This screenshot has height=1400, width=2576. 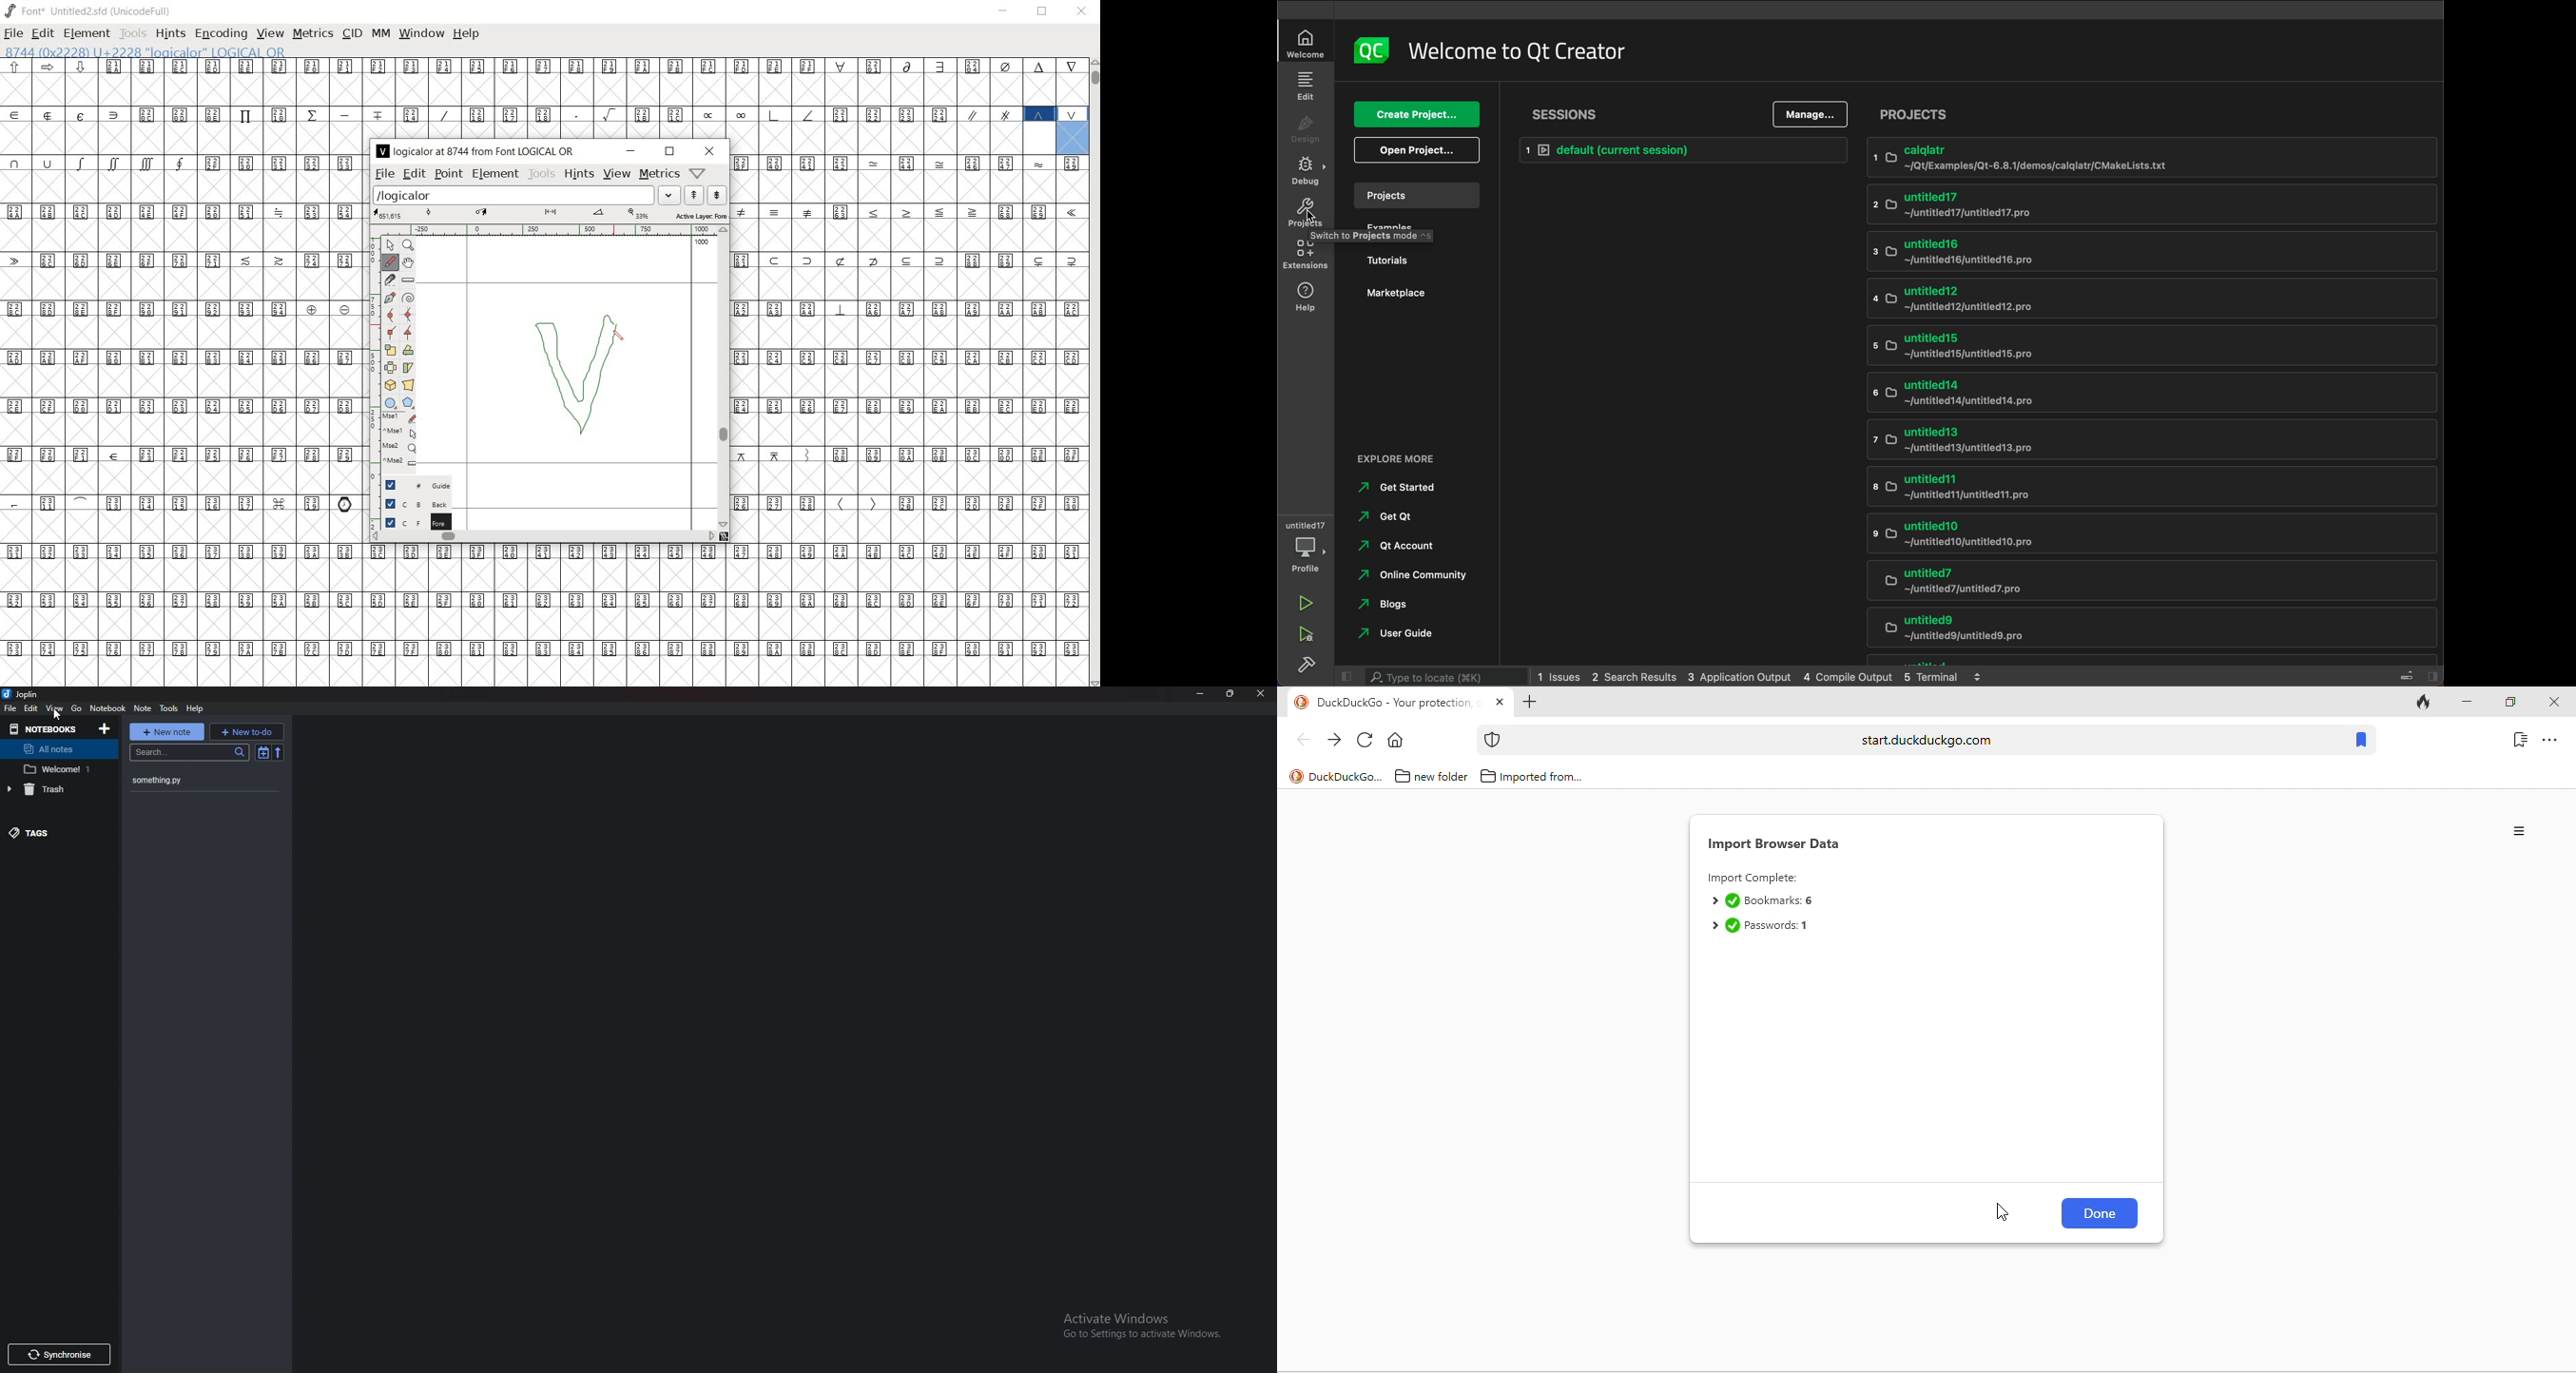 What do you see at coordinates (1307, 213) in the screenshot?
I see `projects` at bounding box center [1307, 213].